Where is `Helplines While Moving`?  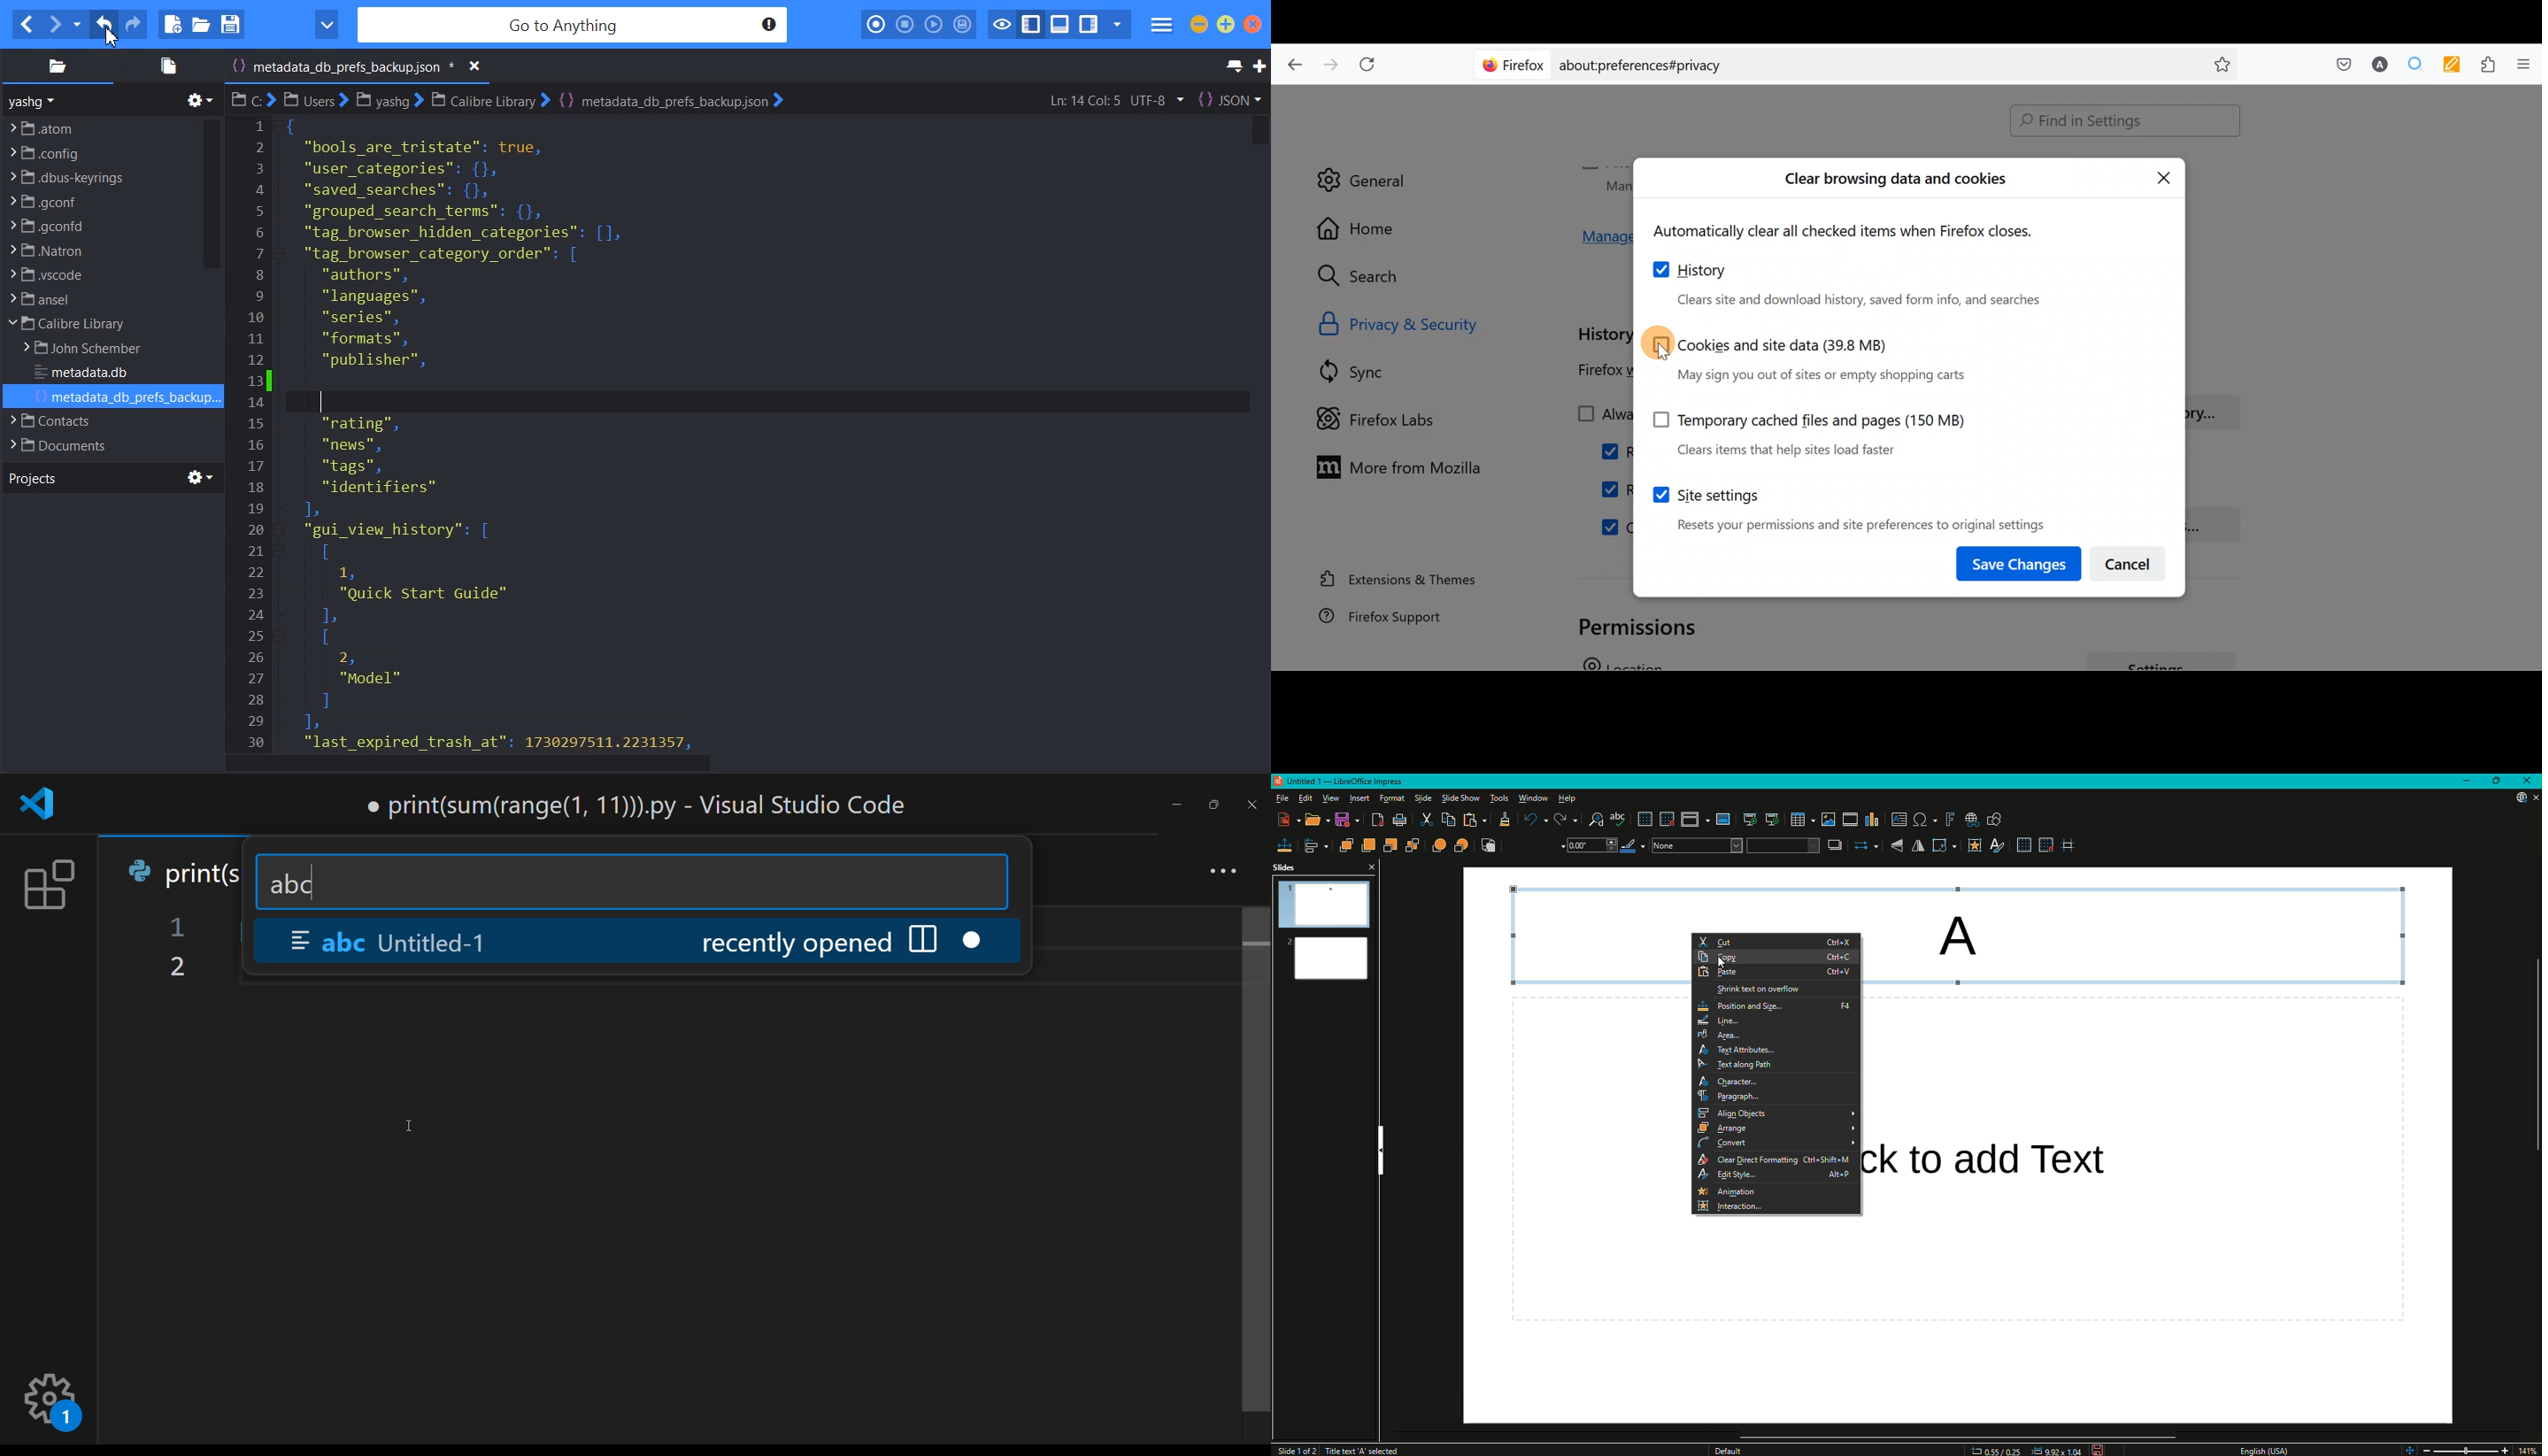
Helplines While Moving is located at coordinates (2072, 846).